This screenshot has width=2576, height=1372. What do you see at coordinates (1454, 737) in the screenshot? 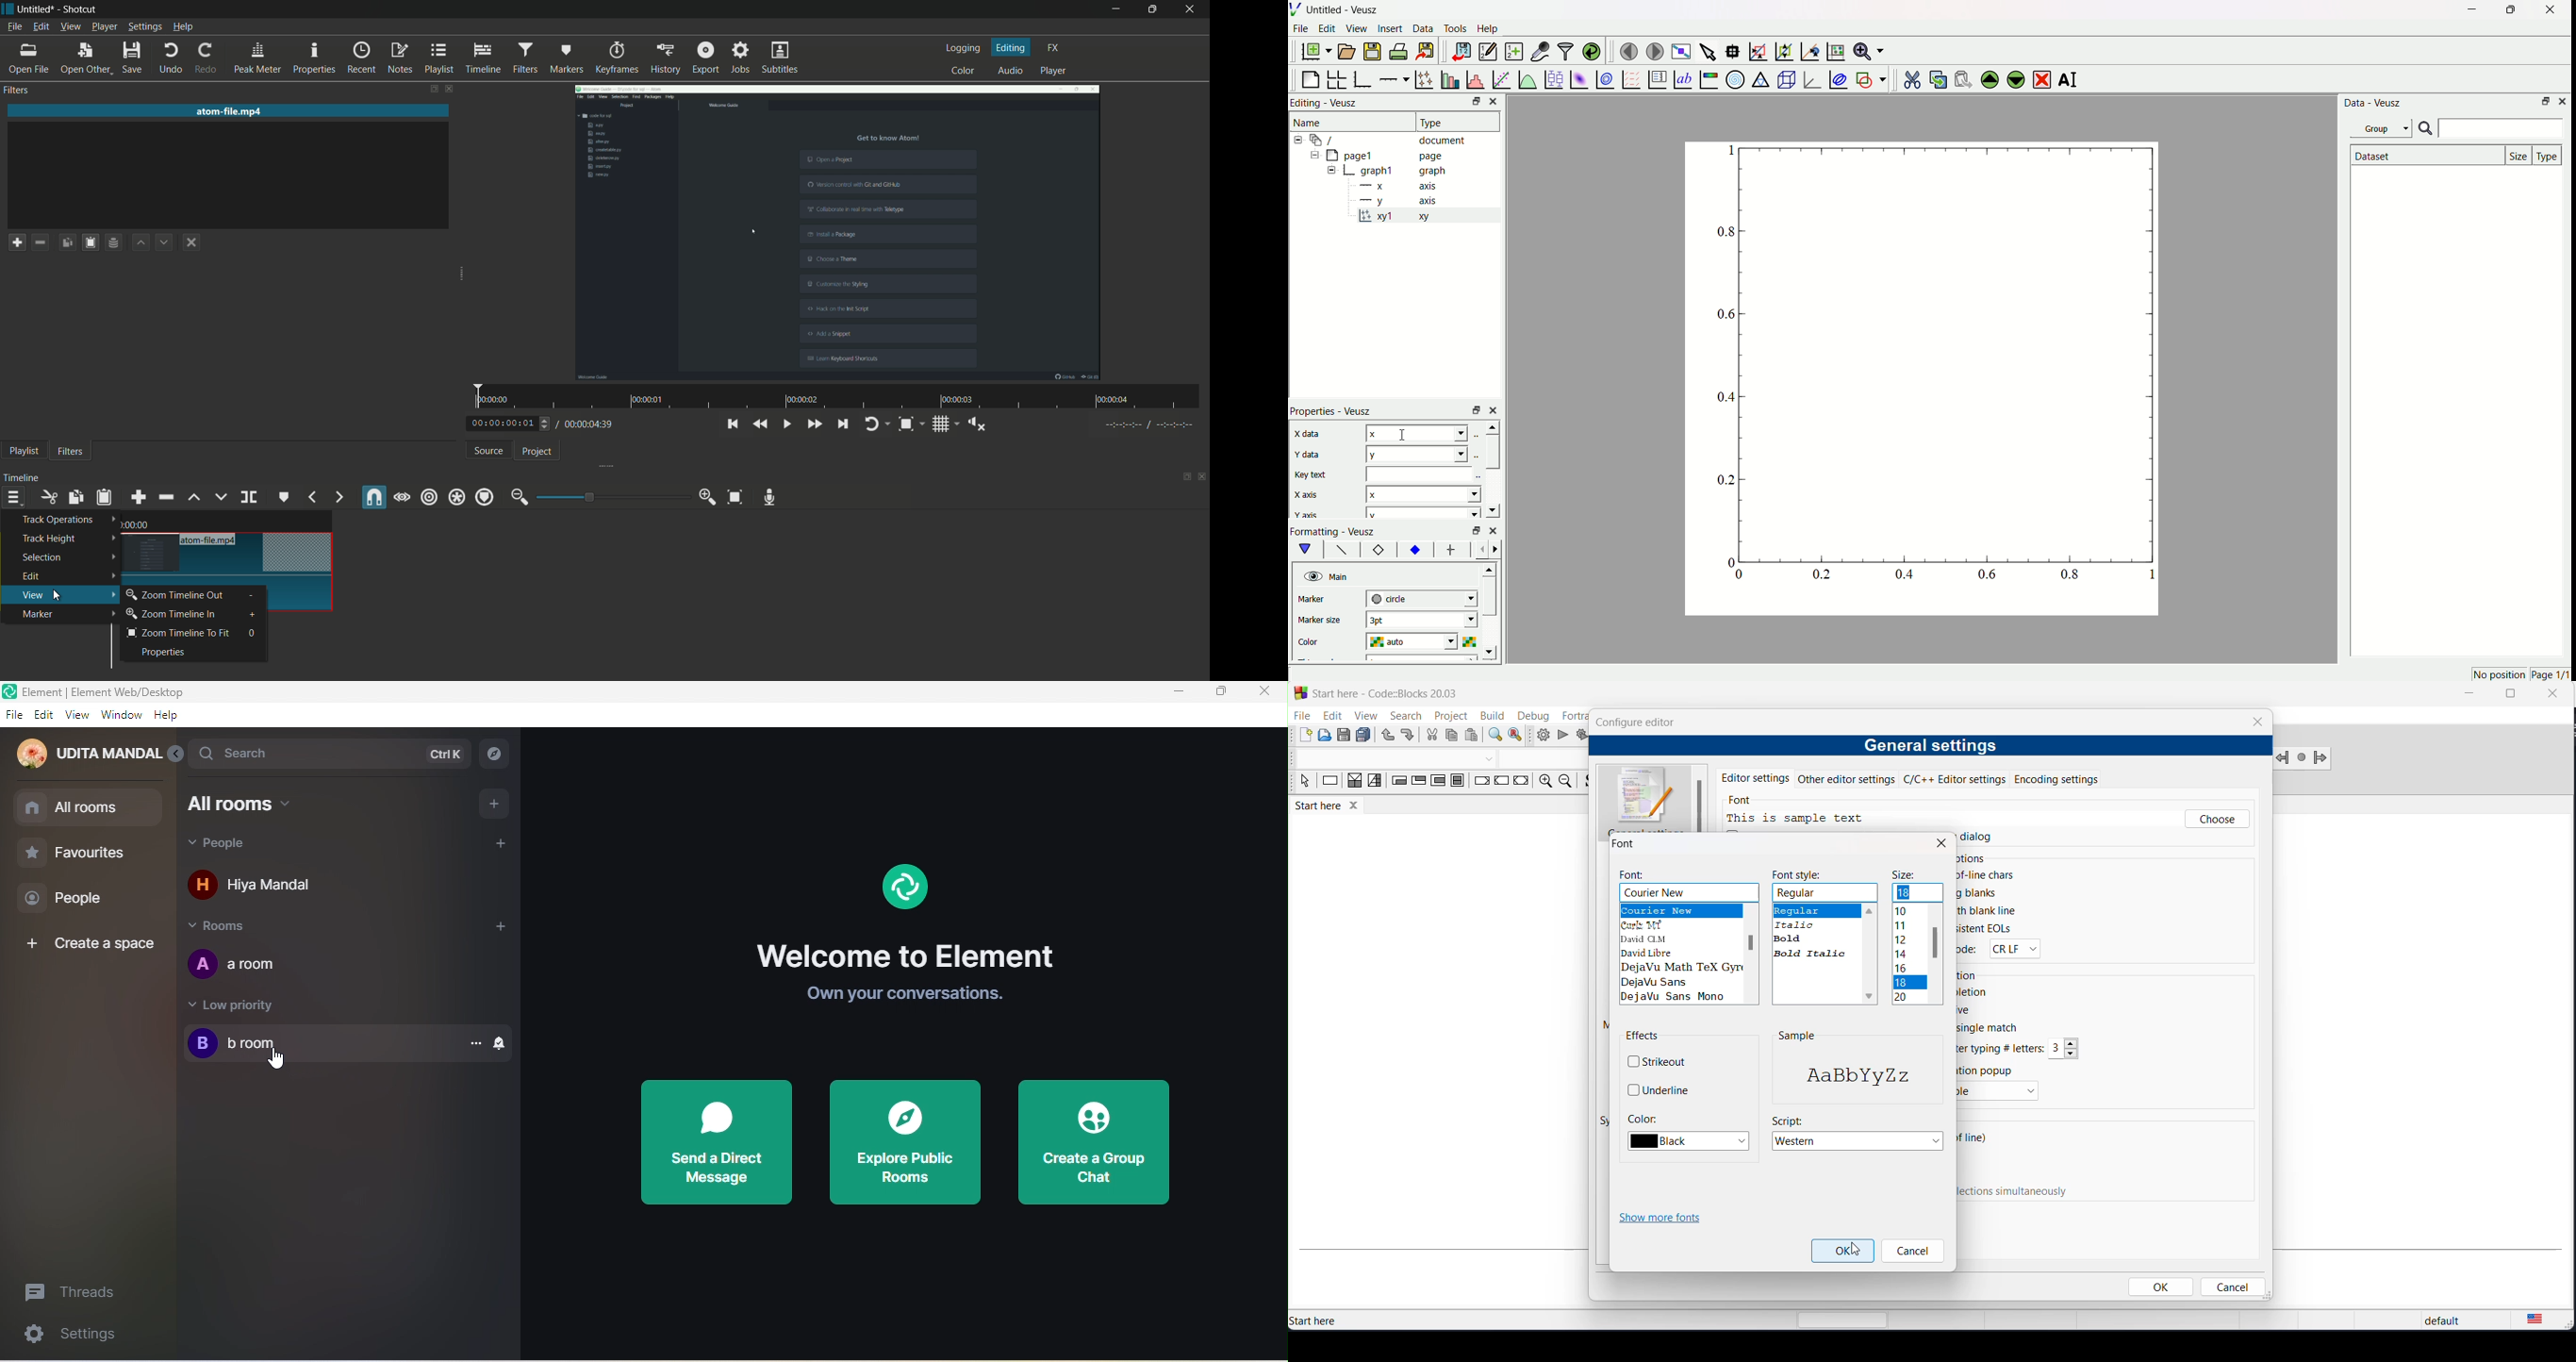
I see `copy` at bounding box center [1454, 737].